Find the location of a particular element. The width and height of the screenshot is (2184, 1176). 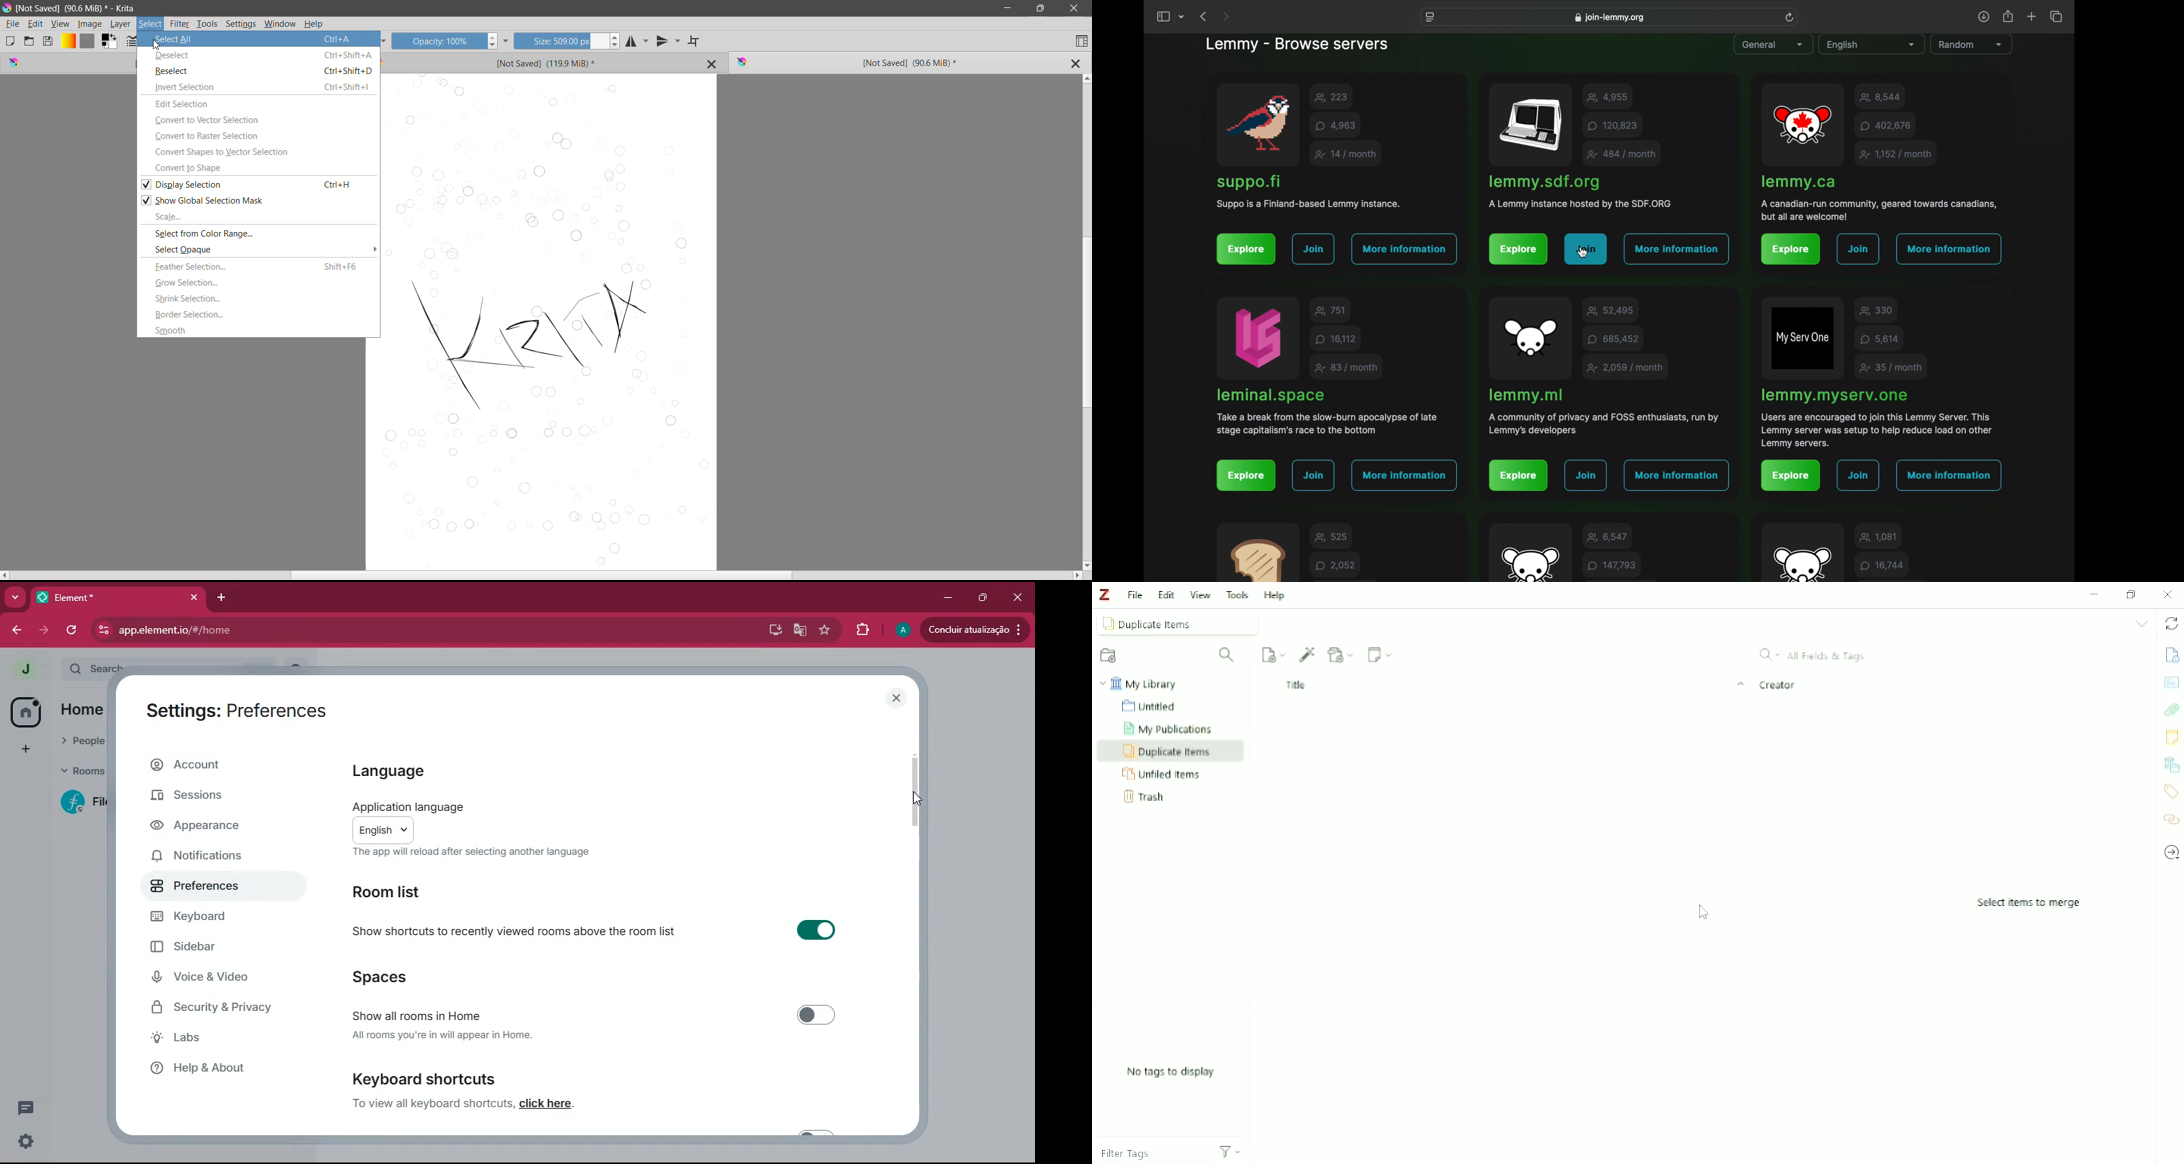

Untitled is located at coordinates (1156, 707).